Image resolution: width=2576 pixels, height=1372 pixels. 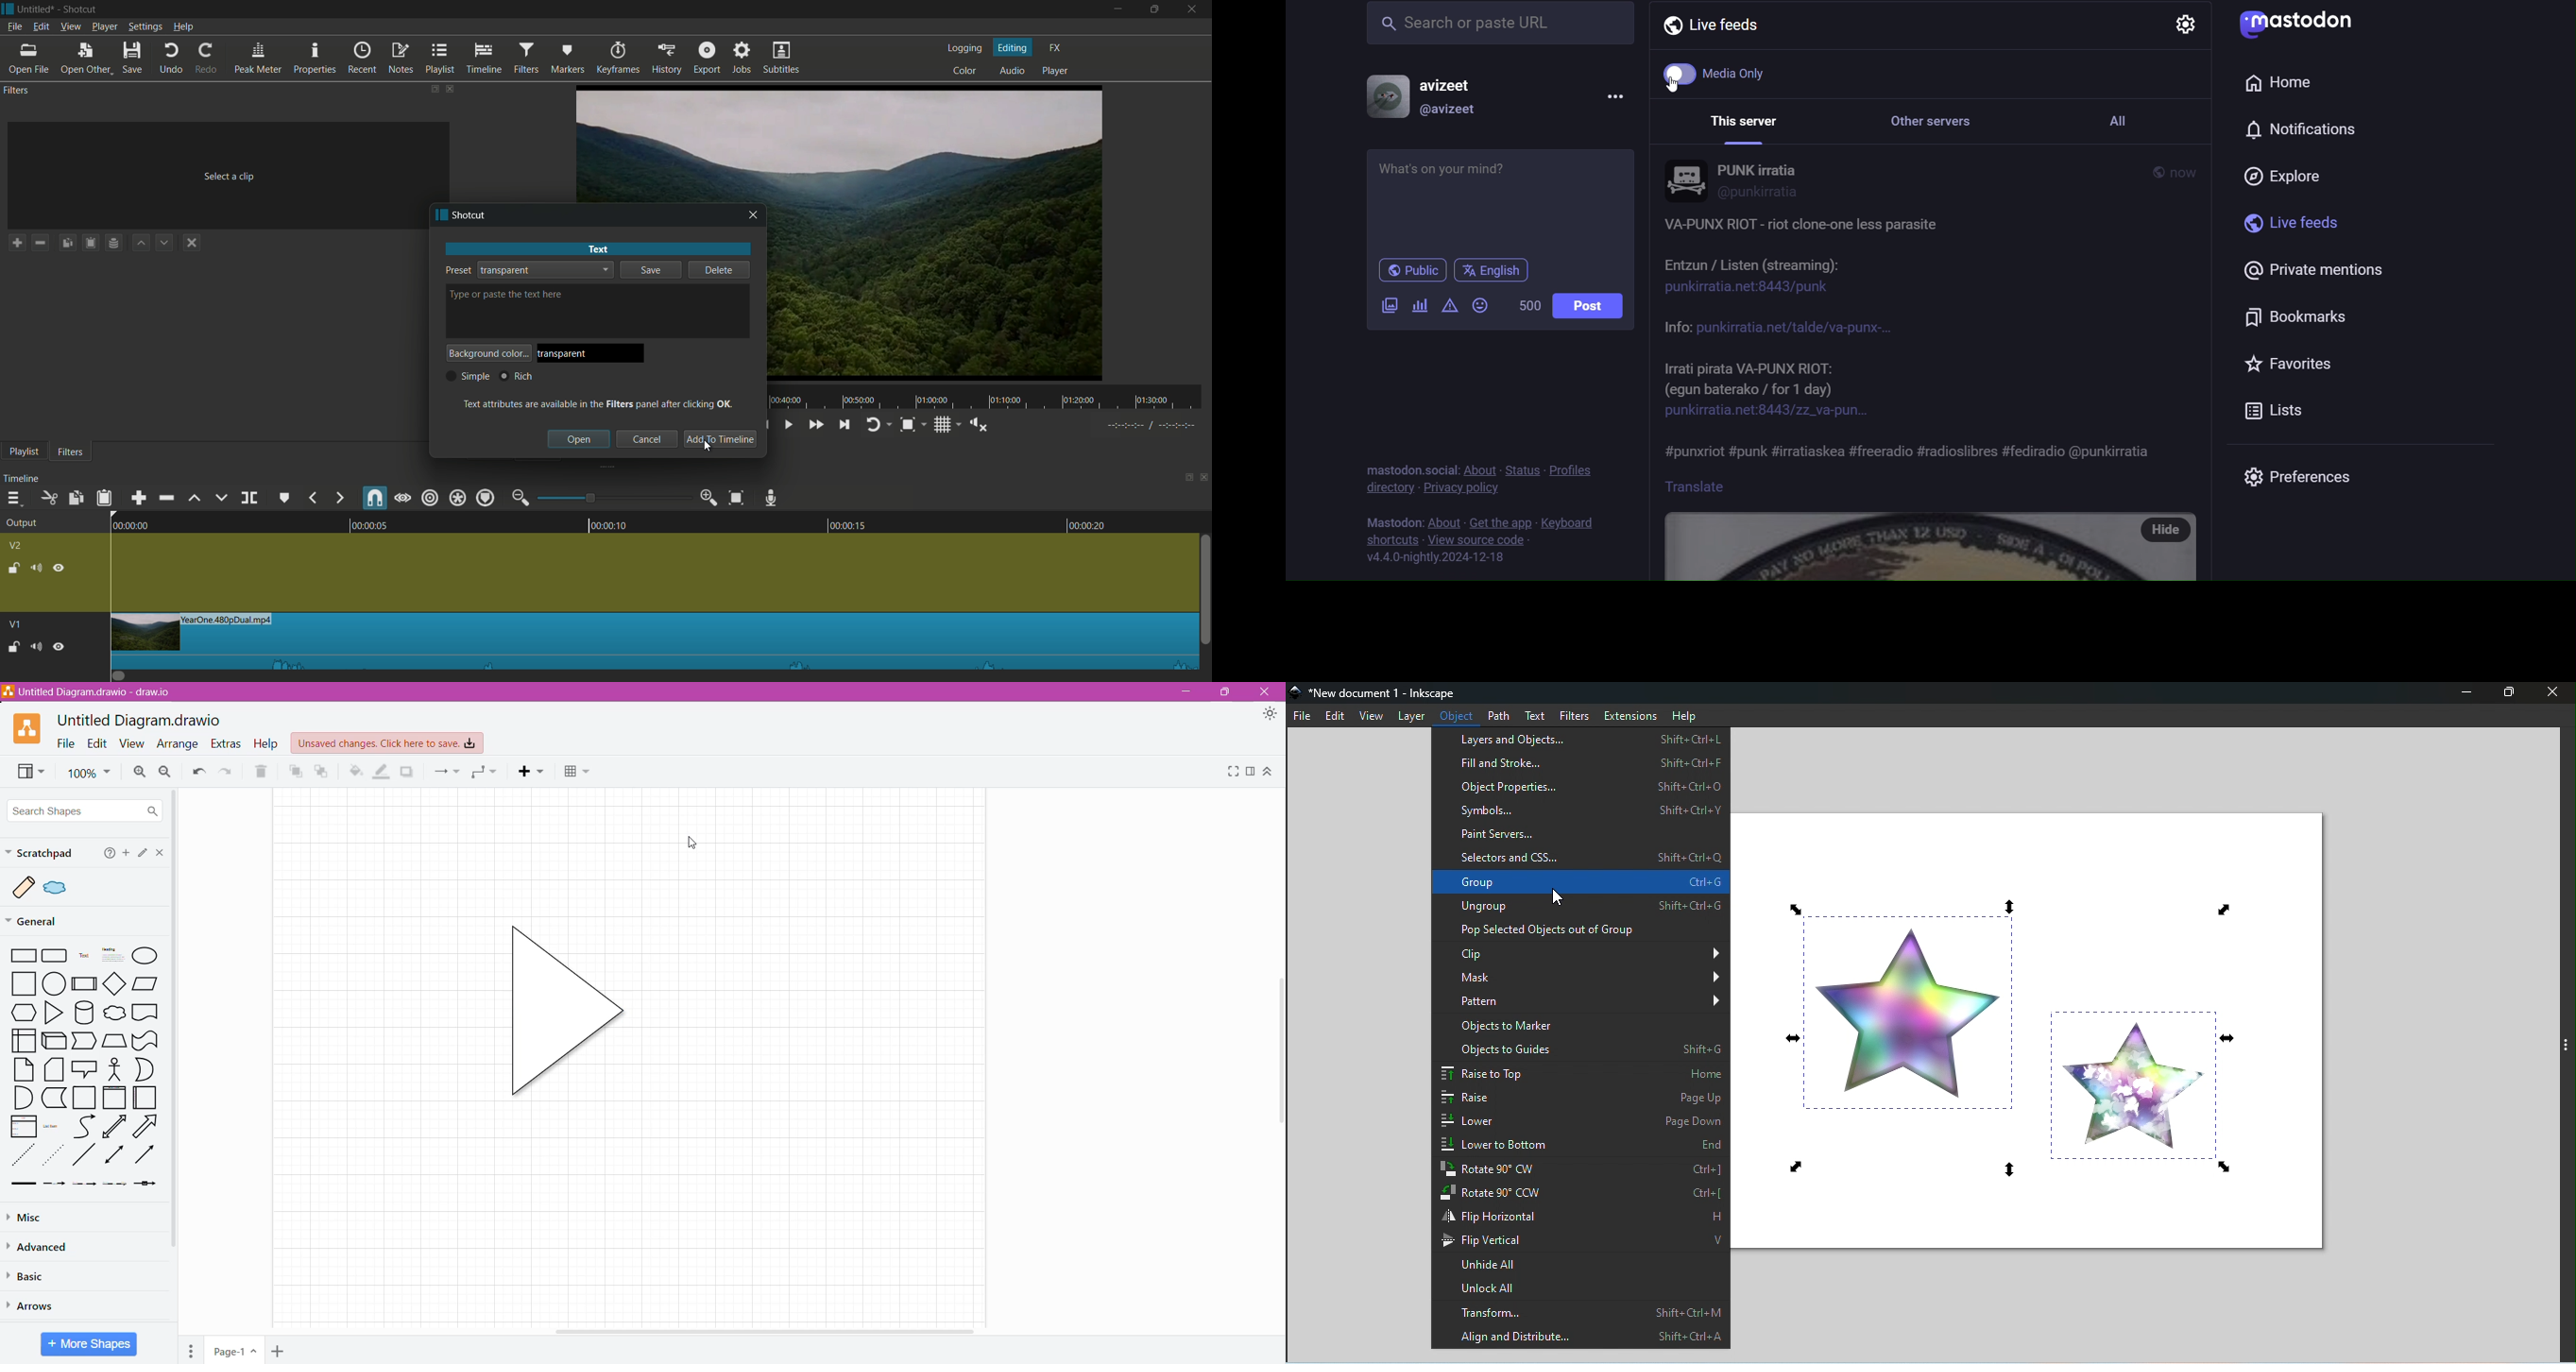 What do you see at coordinates (207, 58) in the screenshot?
I see `redo` at bounding box center [207, 58].